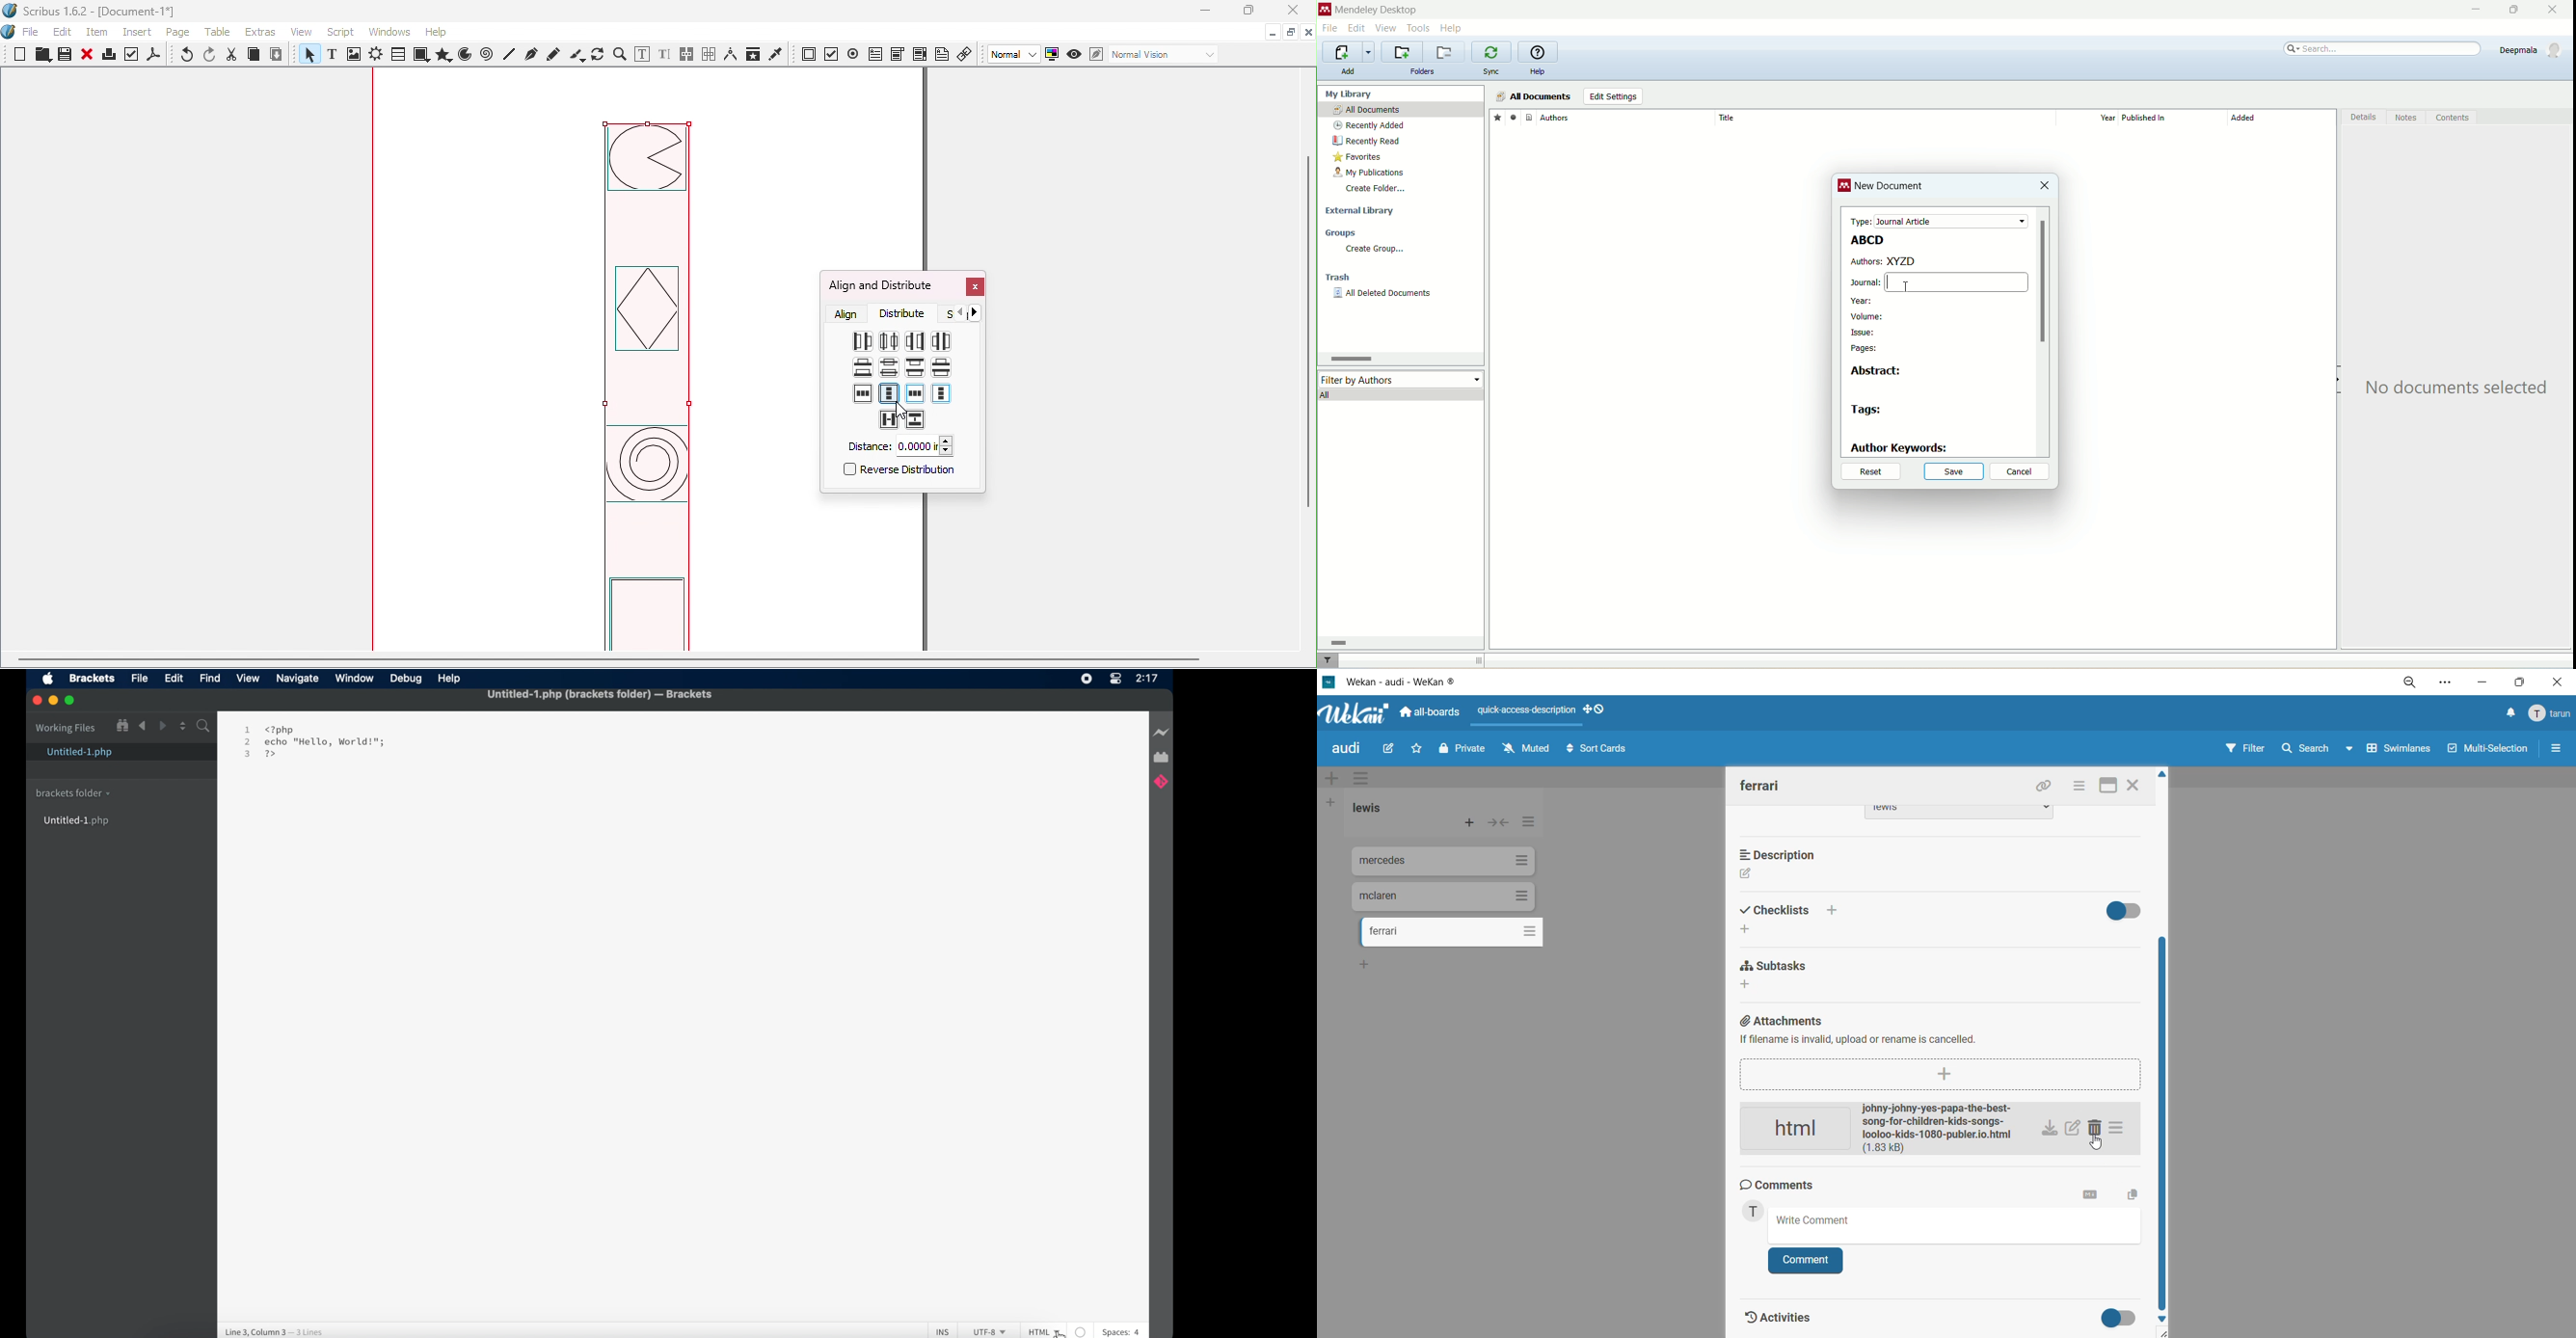  I want to click on sidebar, so click(2557, 751).